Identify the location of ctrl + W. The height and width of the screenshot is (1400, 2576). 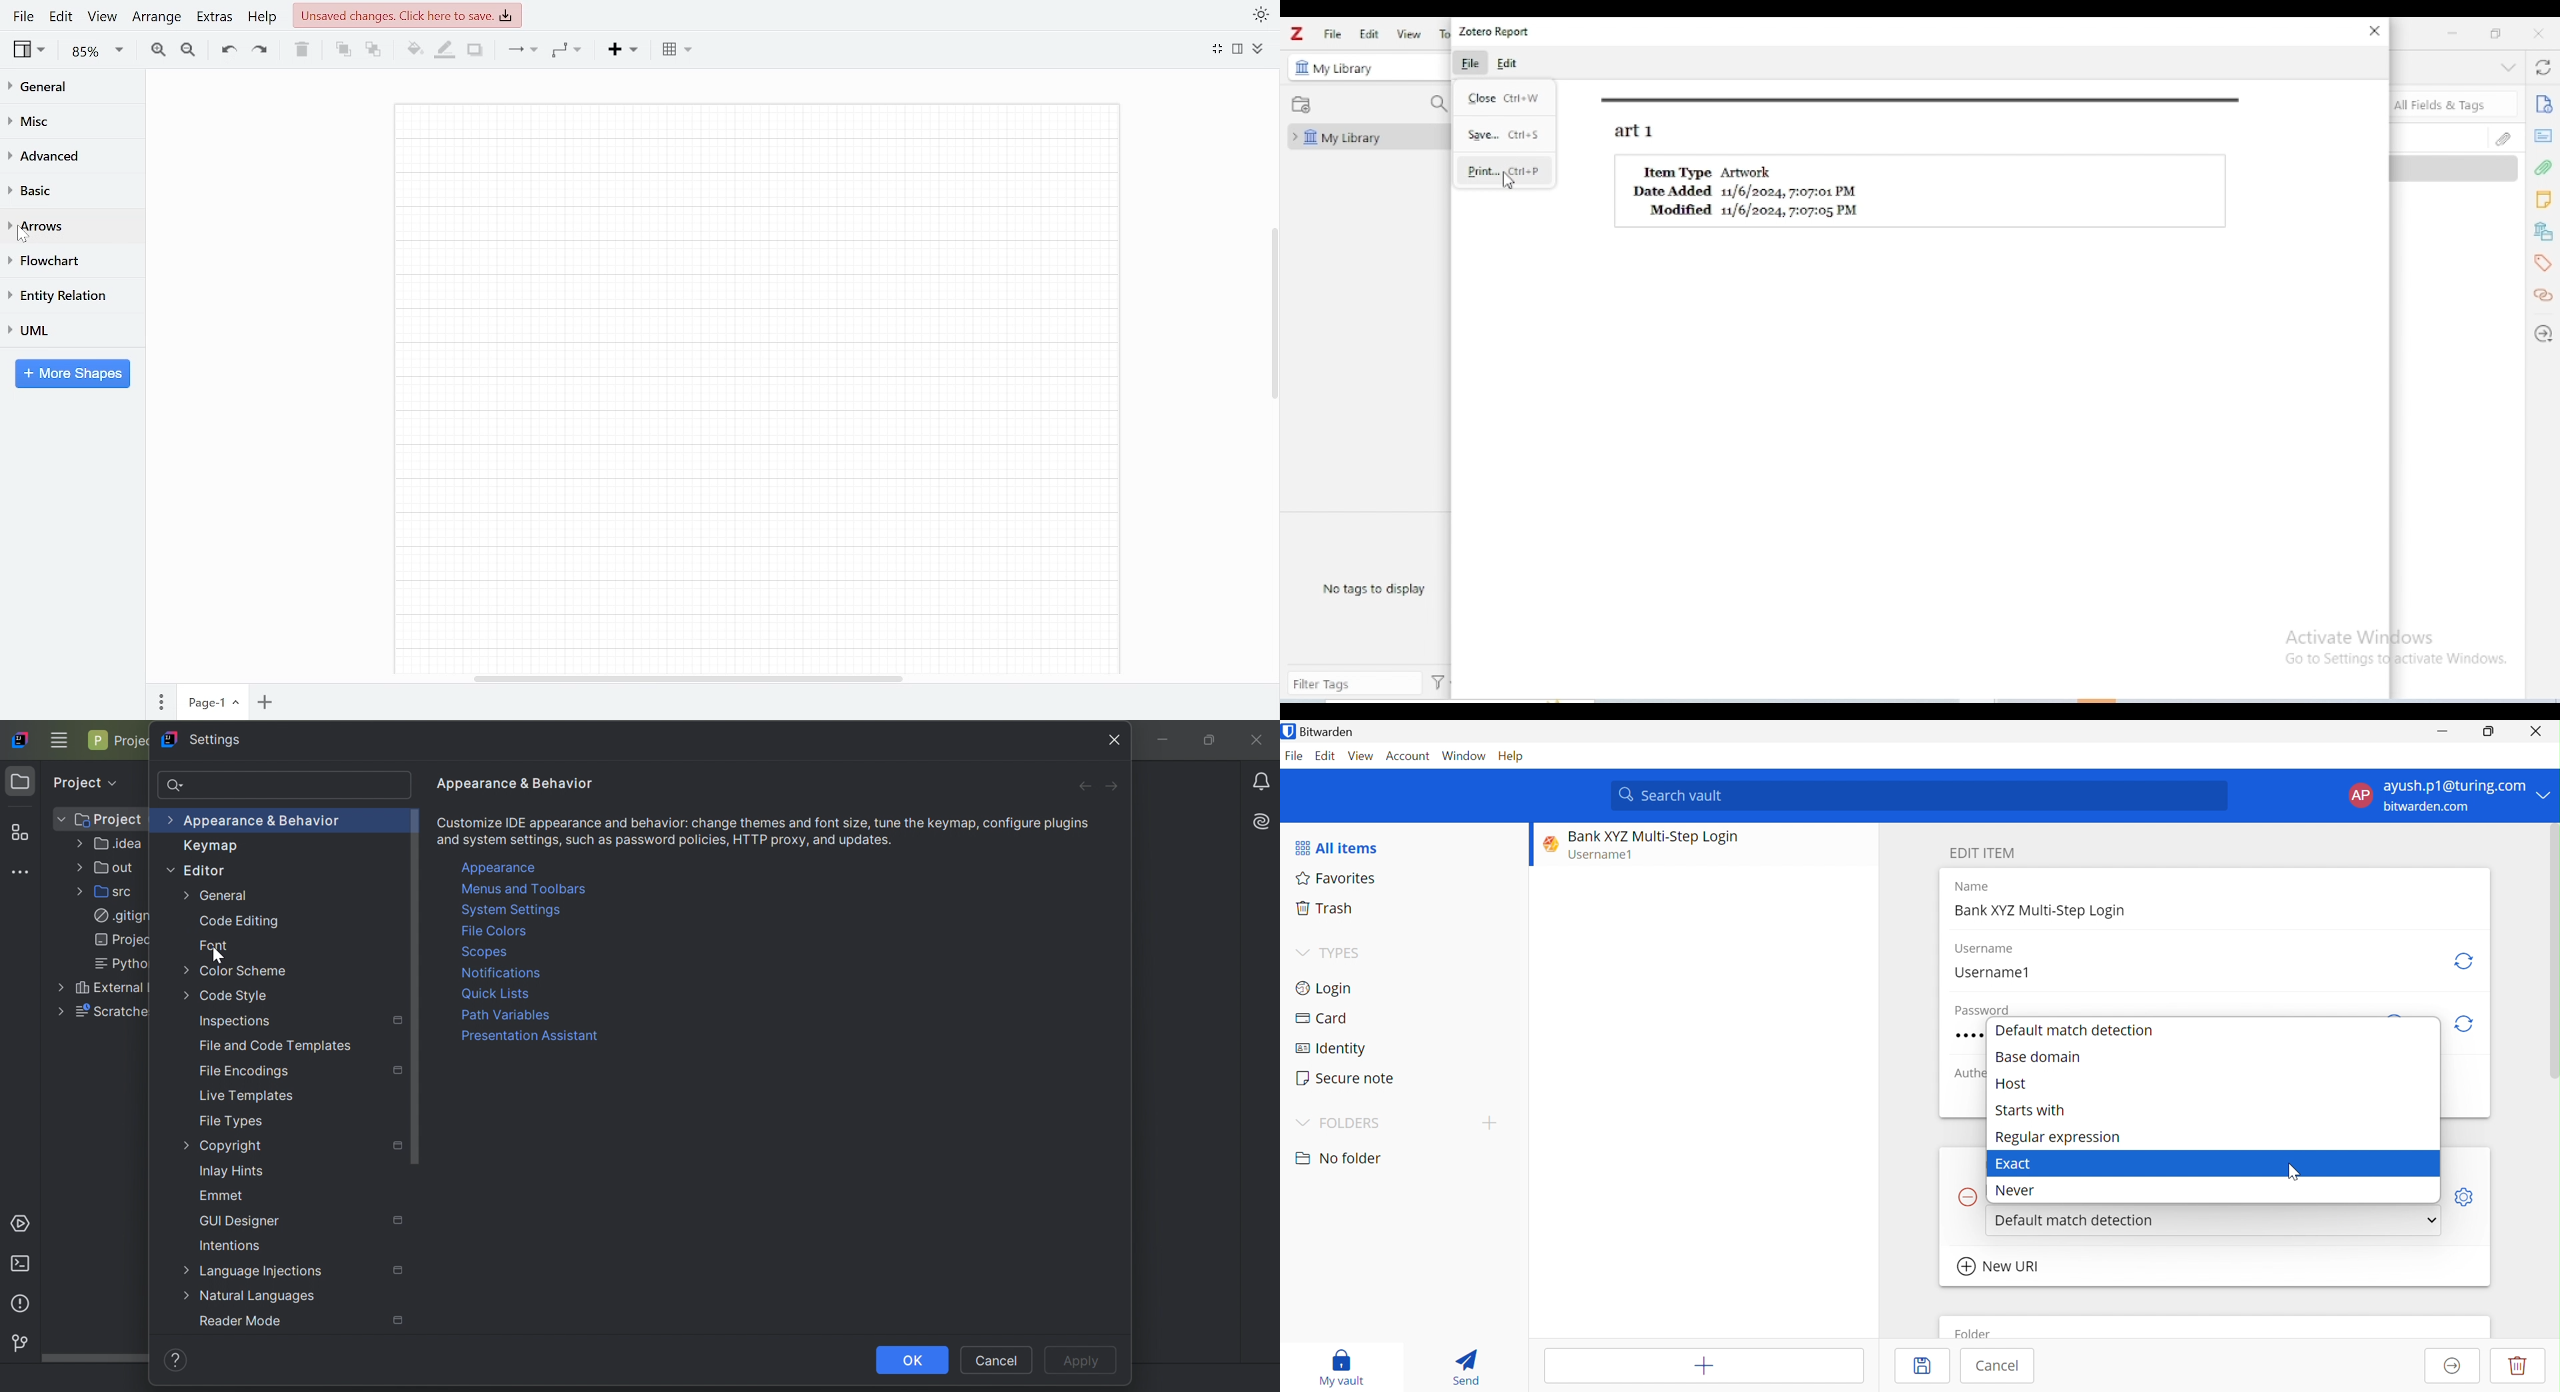
(1522, 98).